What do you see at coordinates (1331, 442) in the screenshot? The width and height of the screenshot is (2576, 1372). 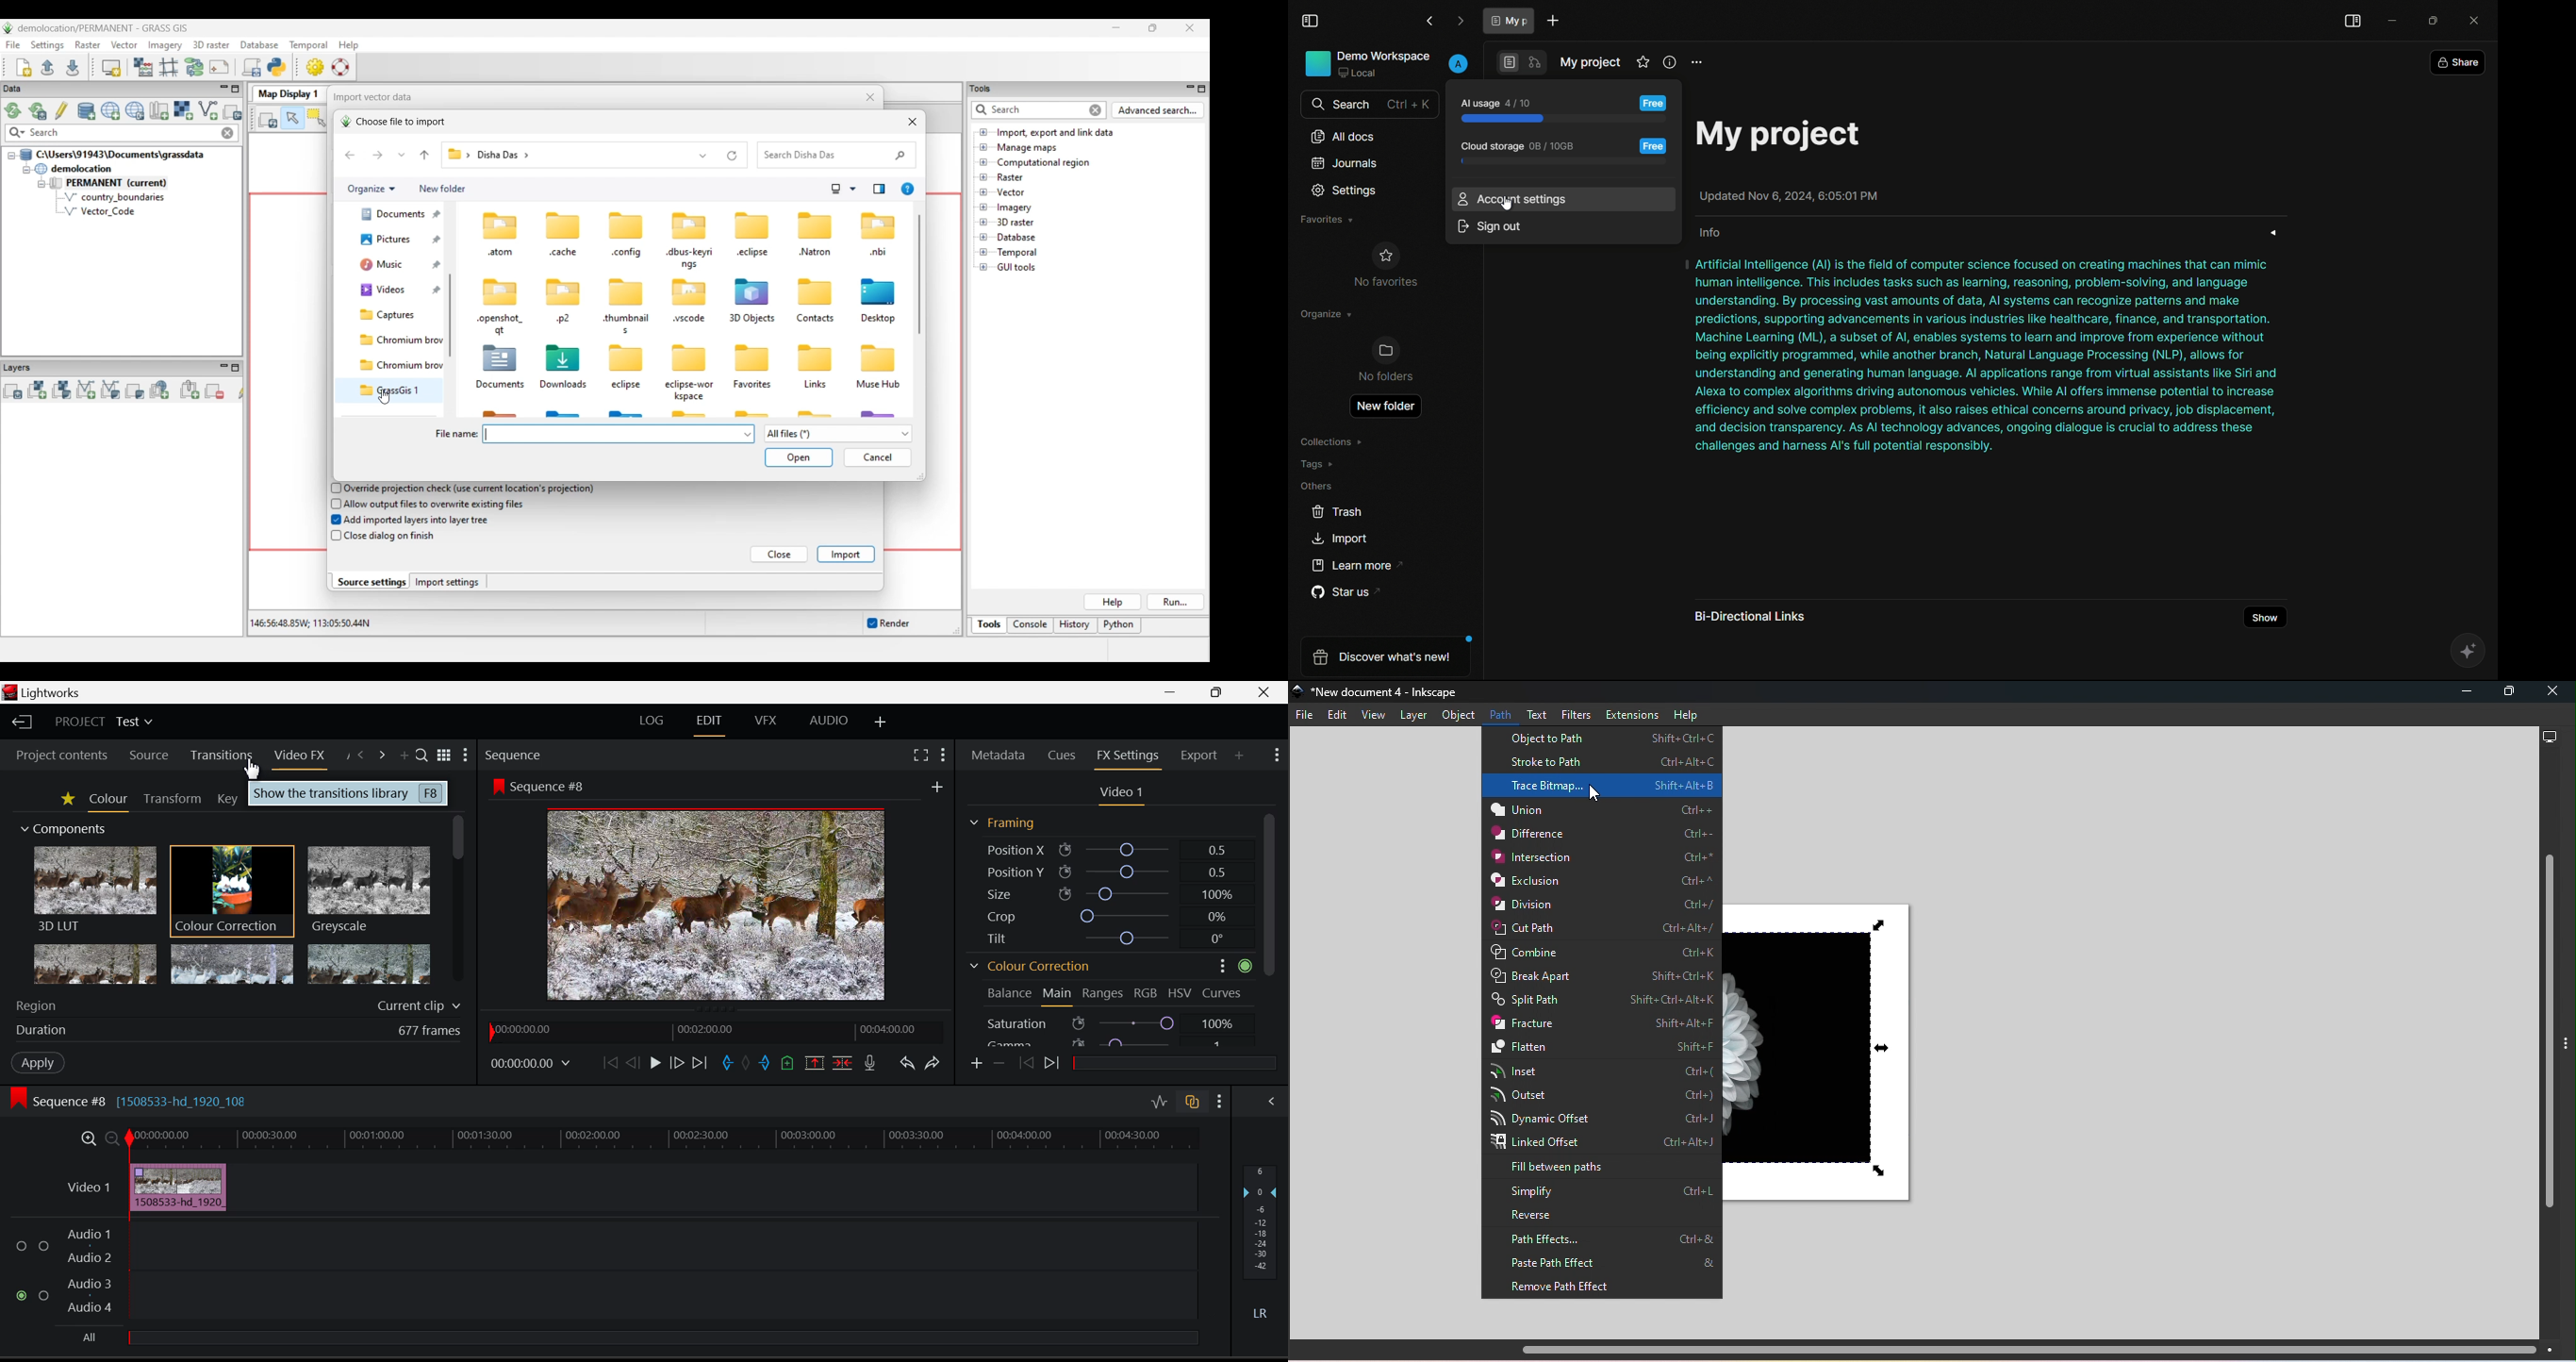 I see `collections` at bounding box center [1331, 442].